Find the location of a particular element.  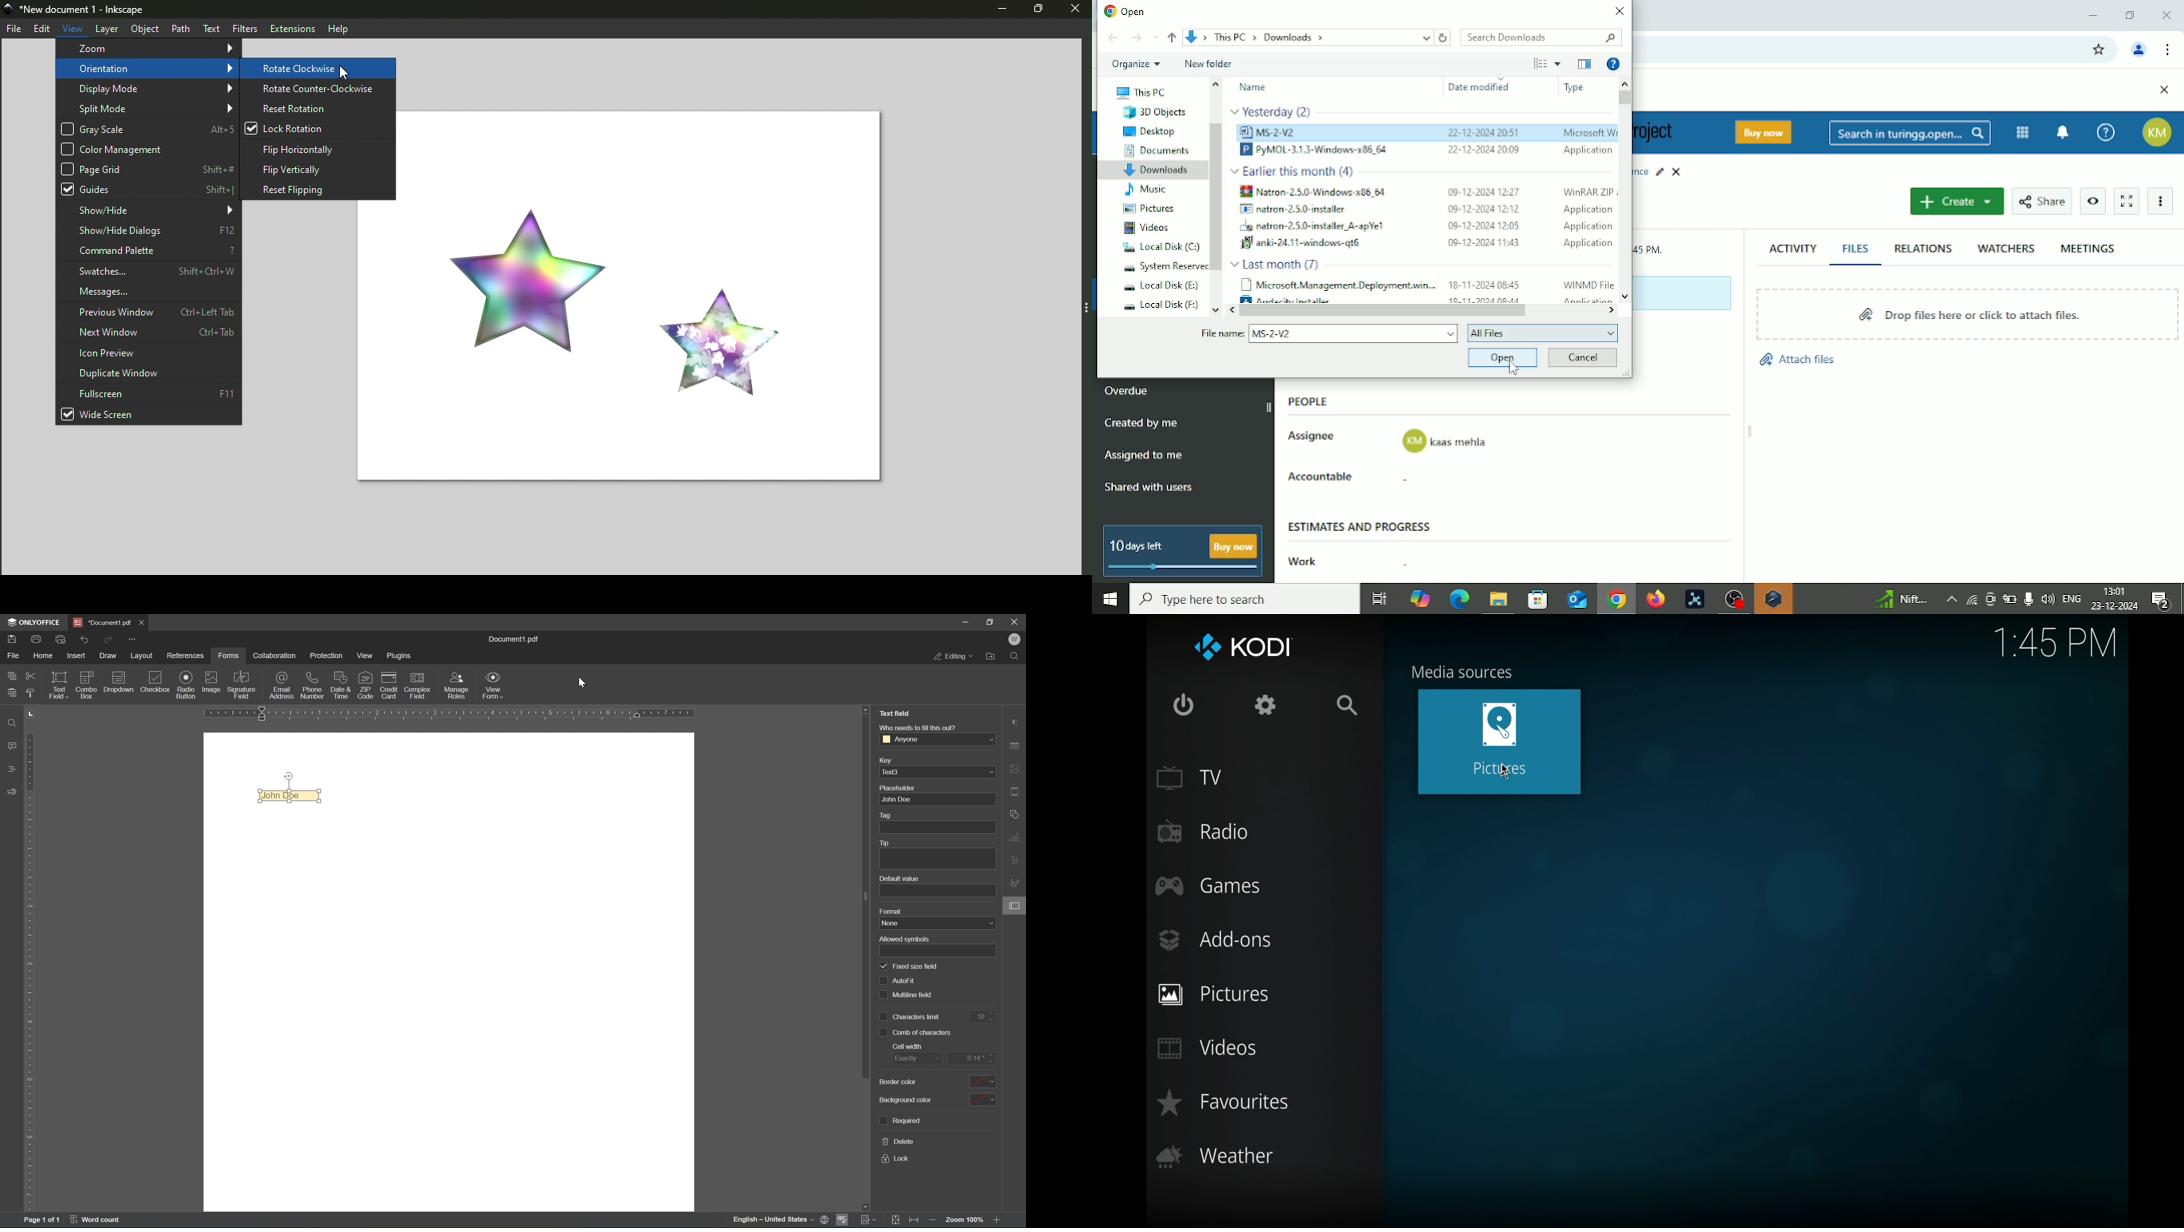

Reset rotation is located at coordinates (318, 108).